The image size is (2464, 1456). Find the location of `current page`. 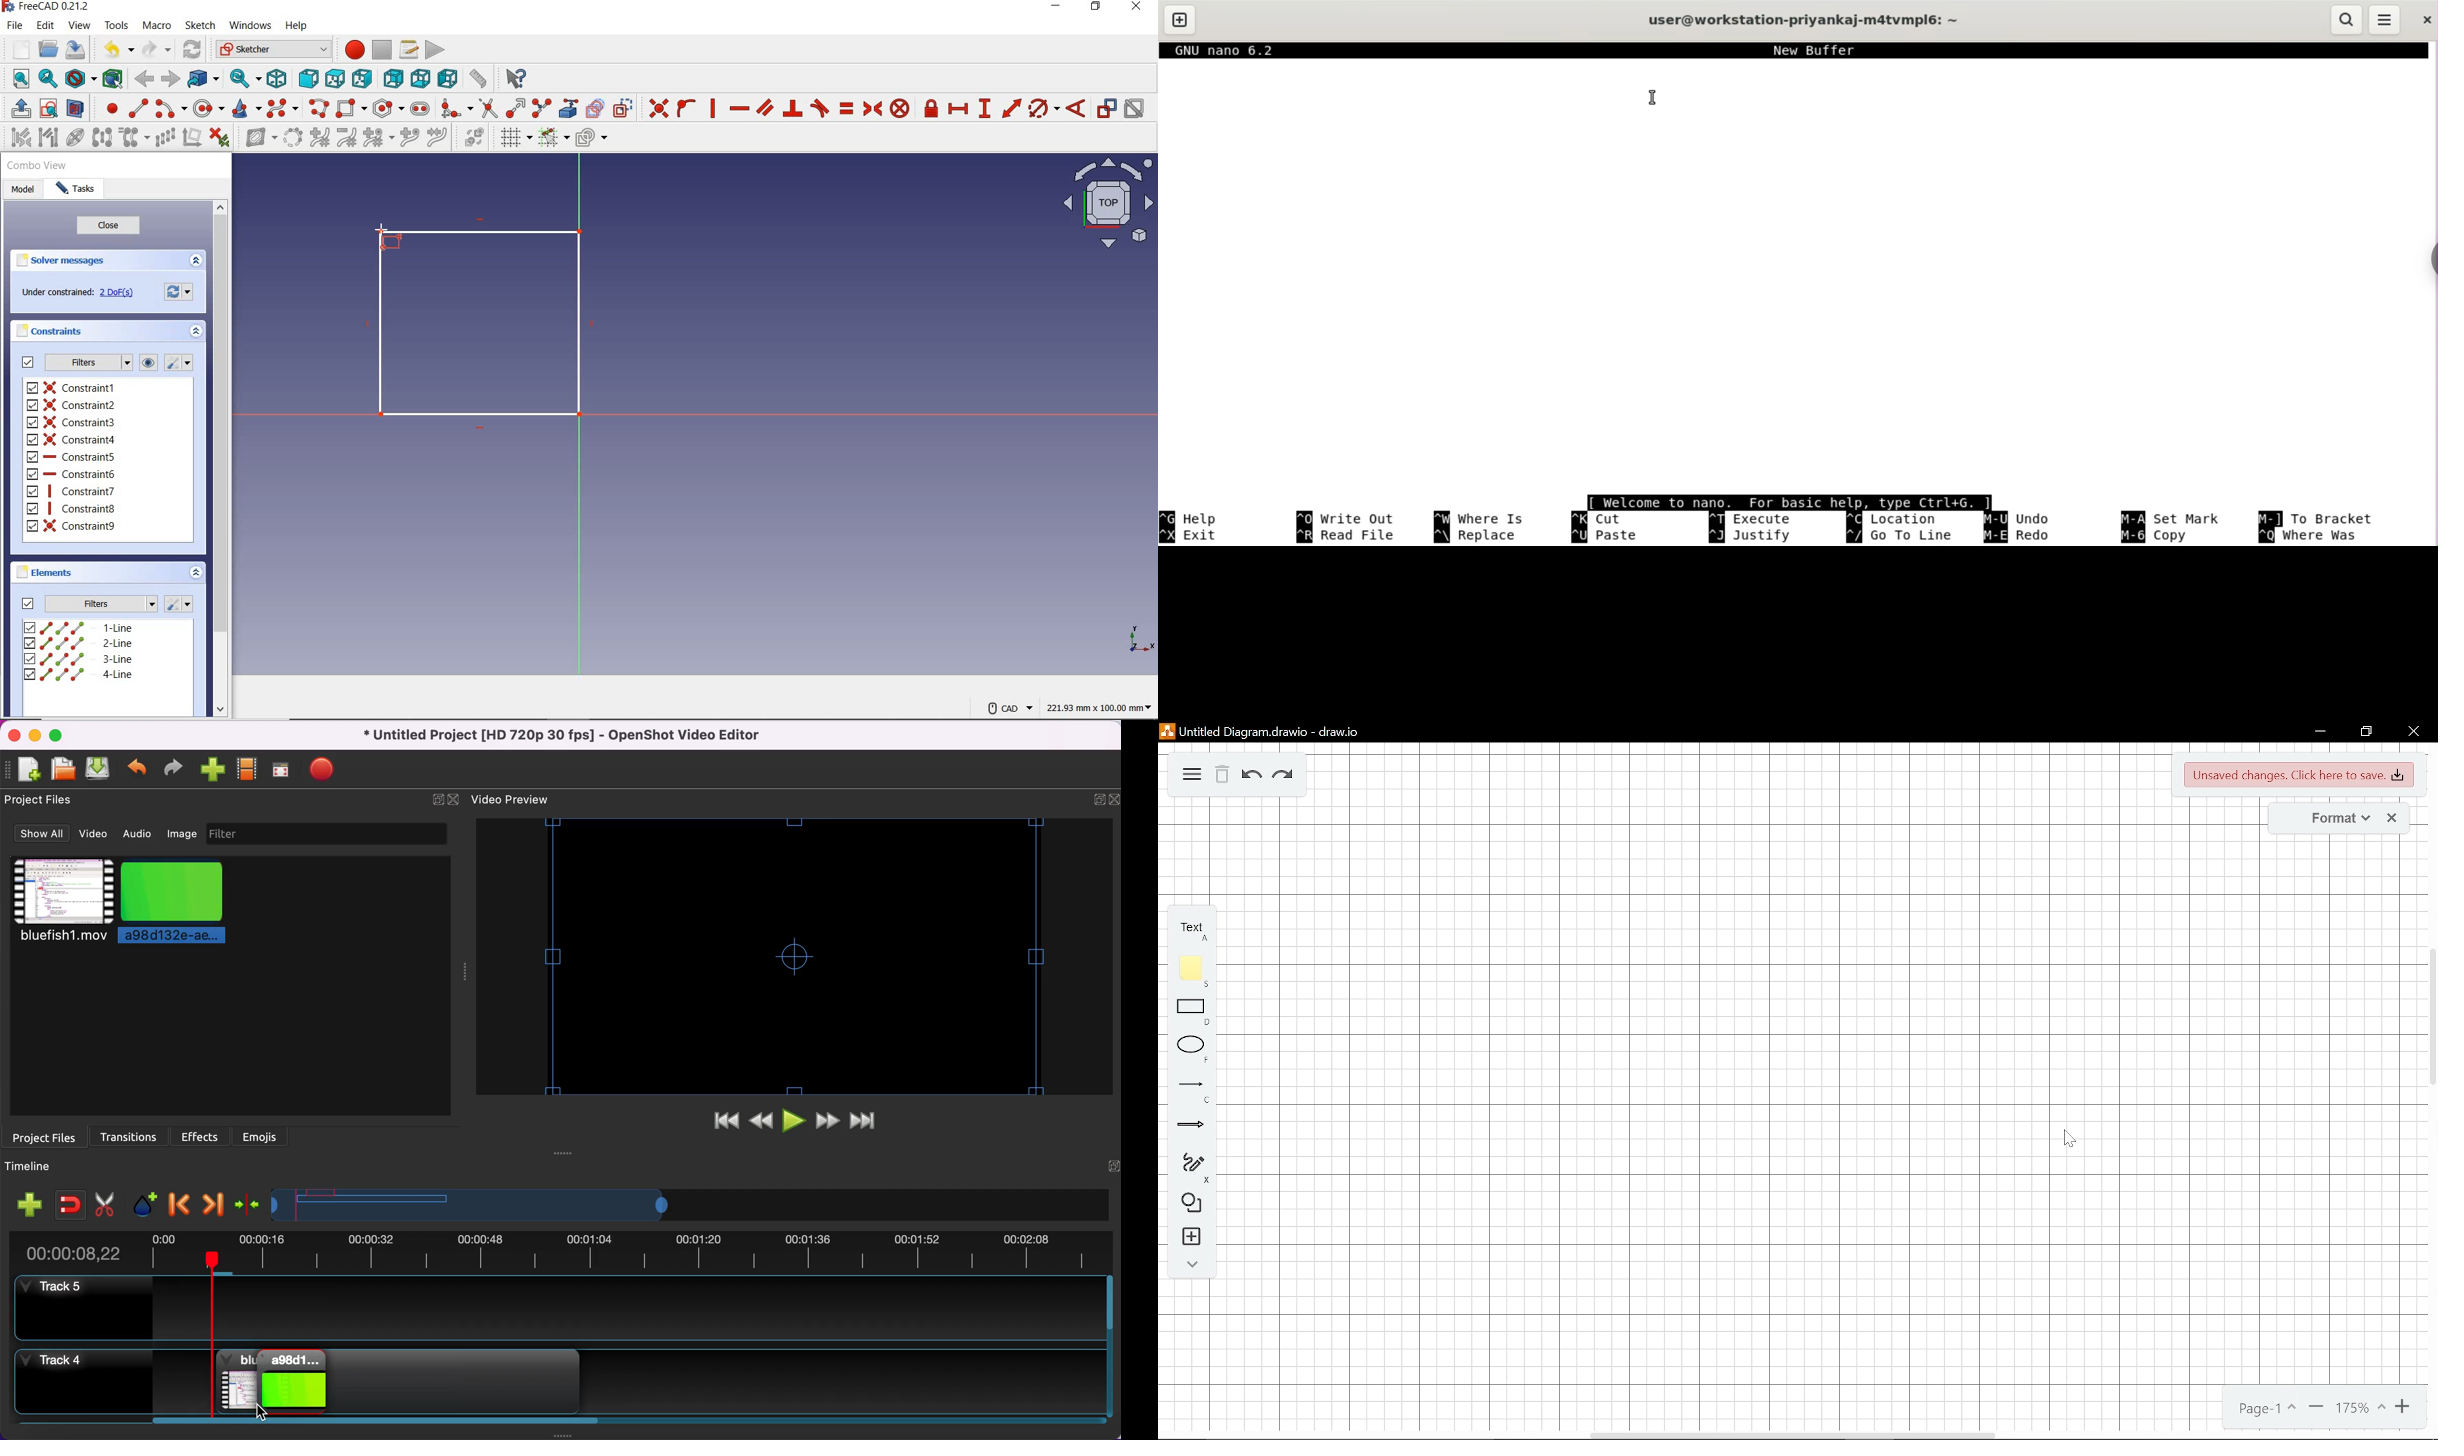

current page is located at coordinates (2268, 1407).